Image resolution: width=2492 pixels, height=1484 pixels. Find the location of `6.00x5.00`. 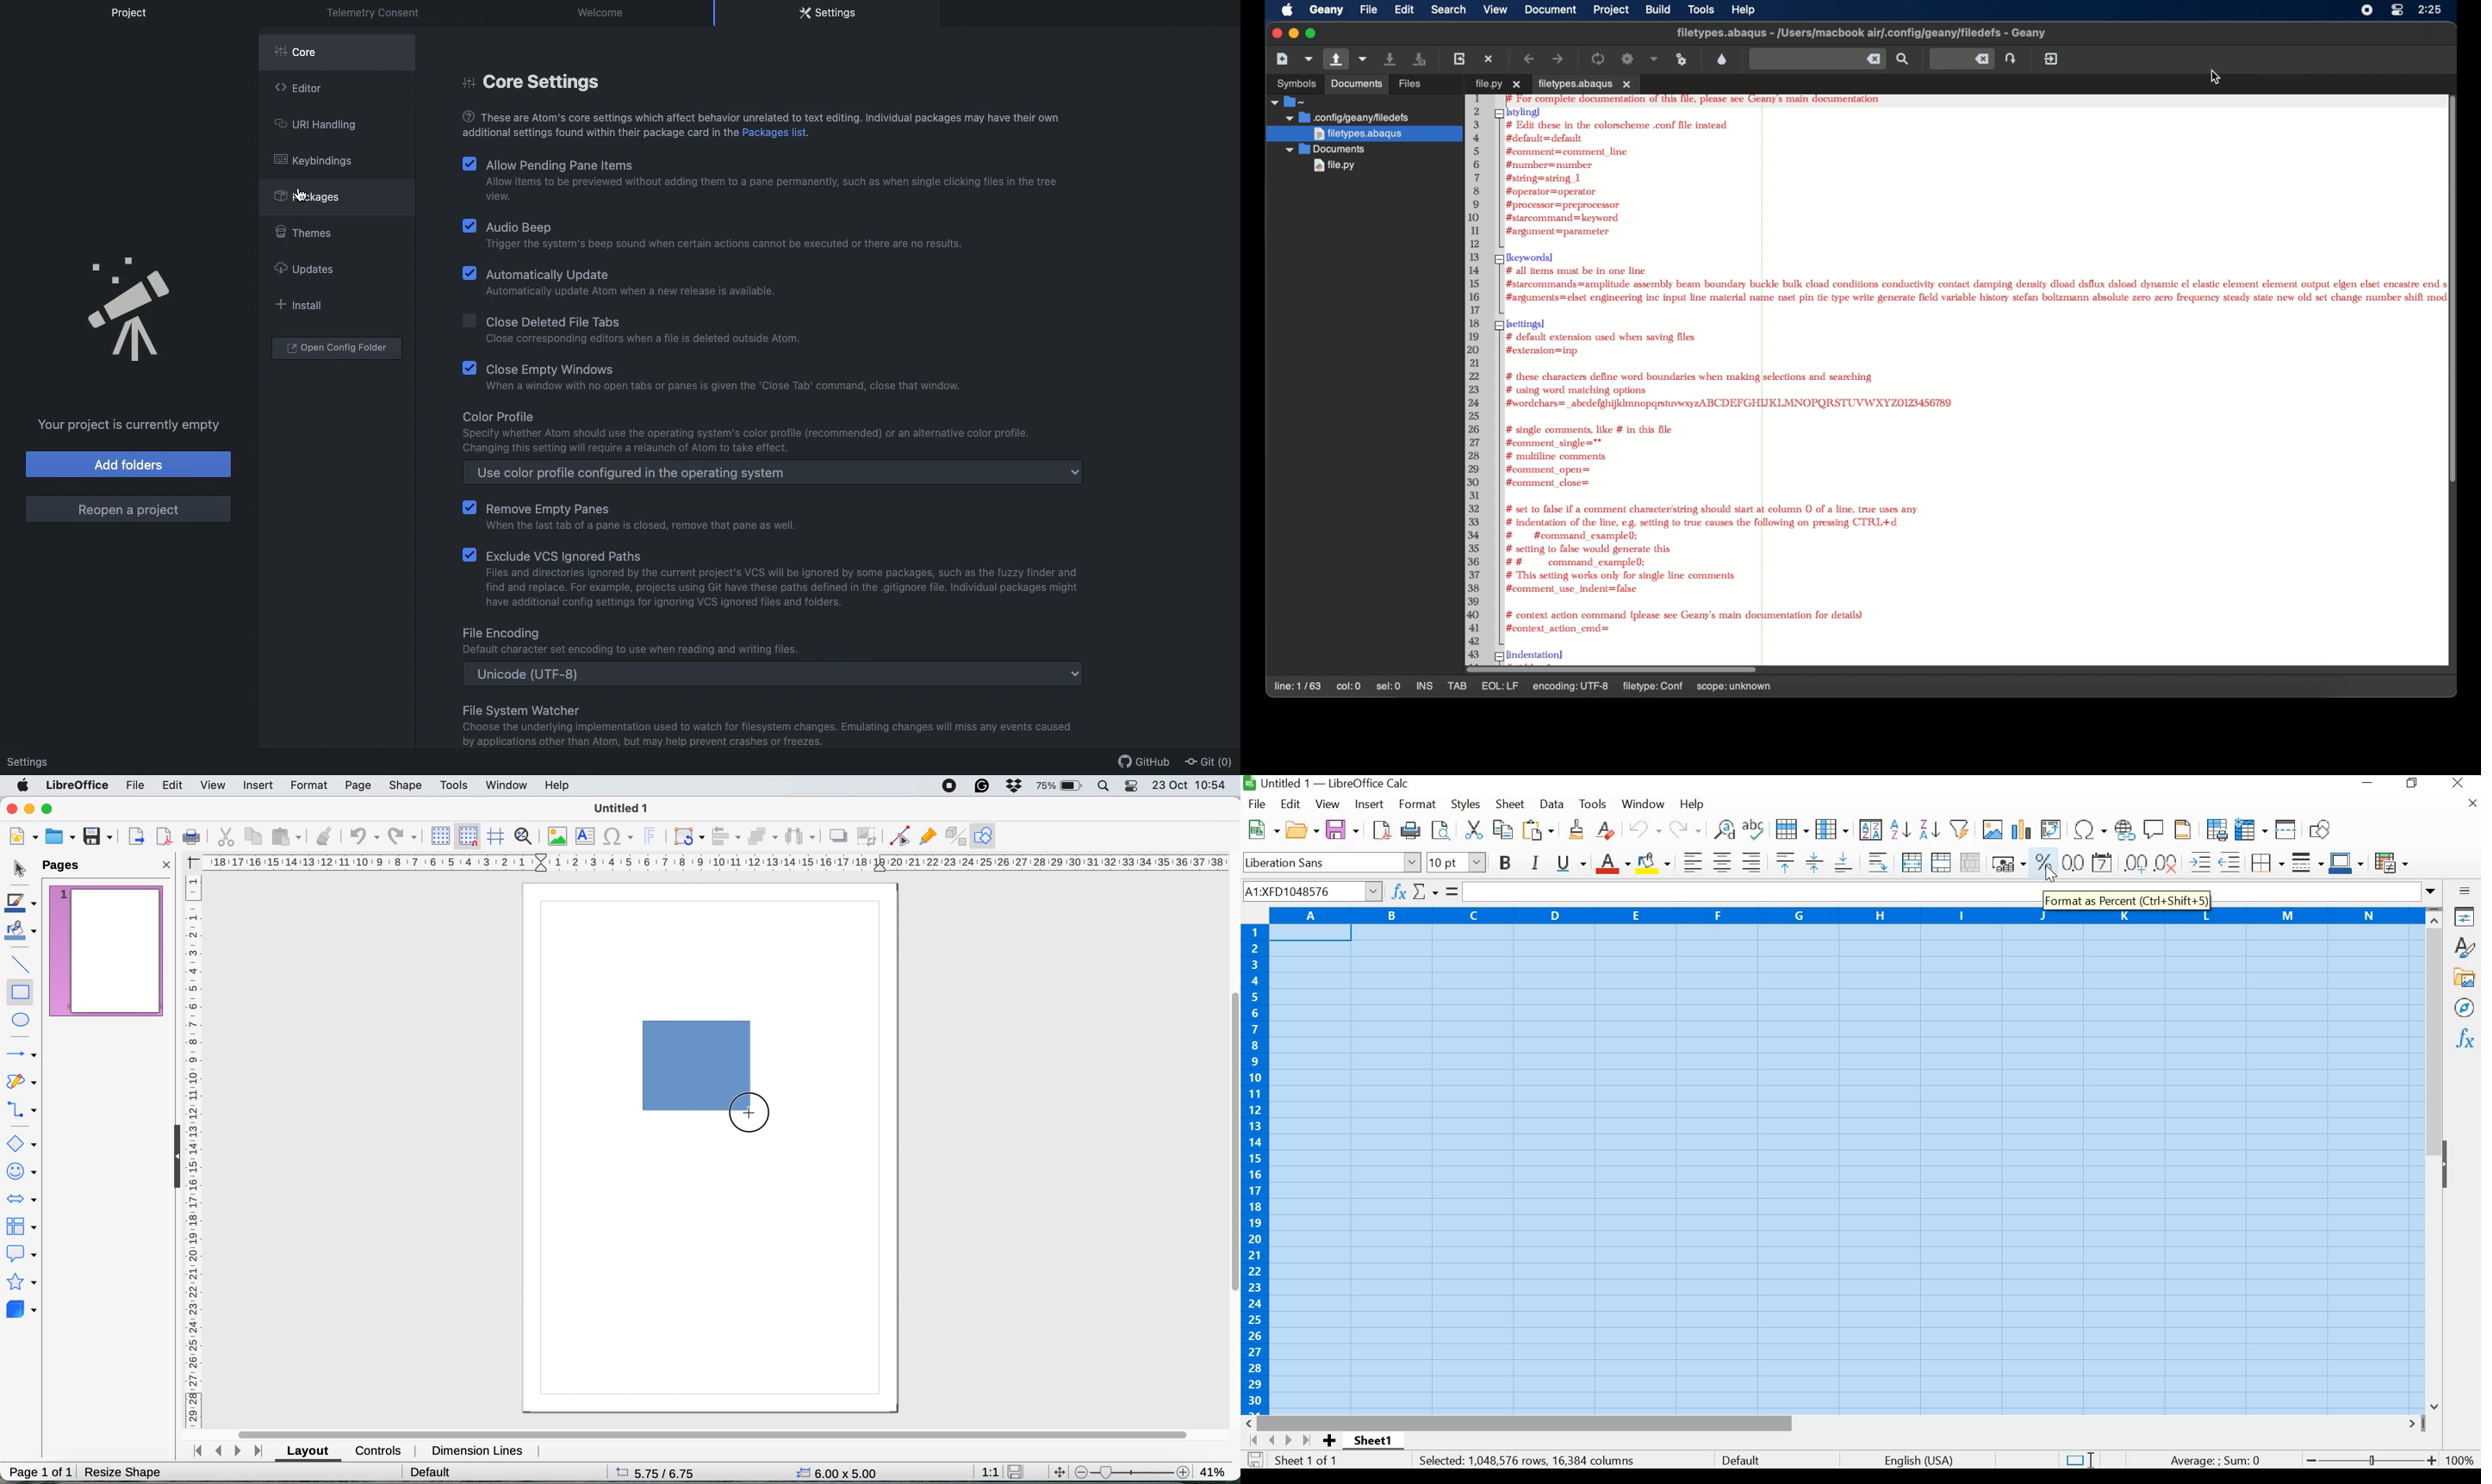

6.00x5.00 is located at coordinates (837, 1472).